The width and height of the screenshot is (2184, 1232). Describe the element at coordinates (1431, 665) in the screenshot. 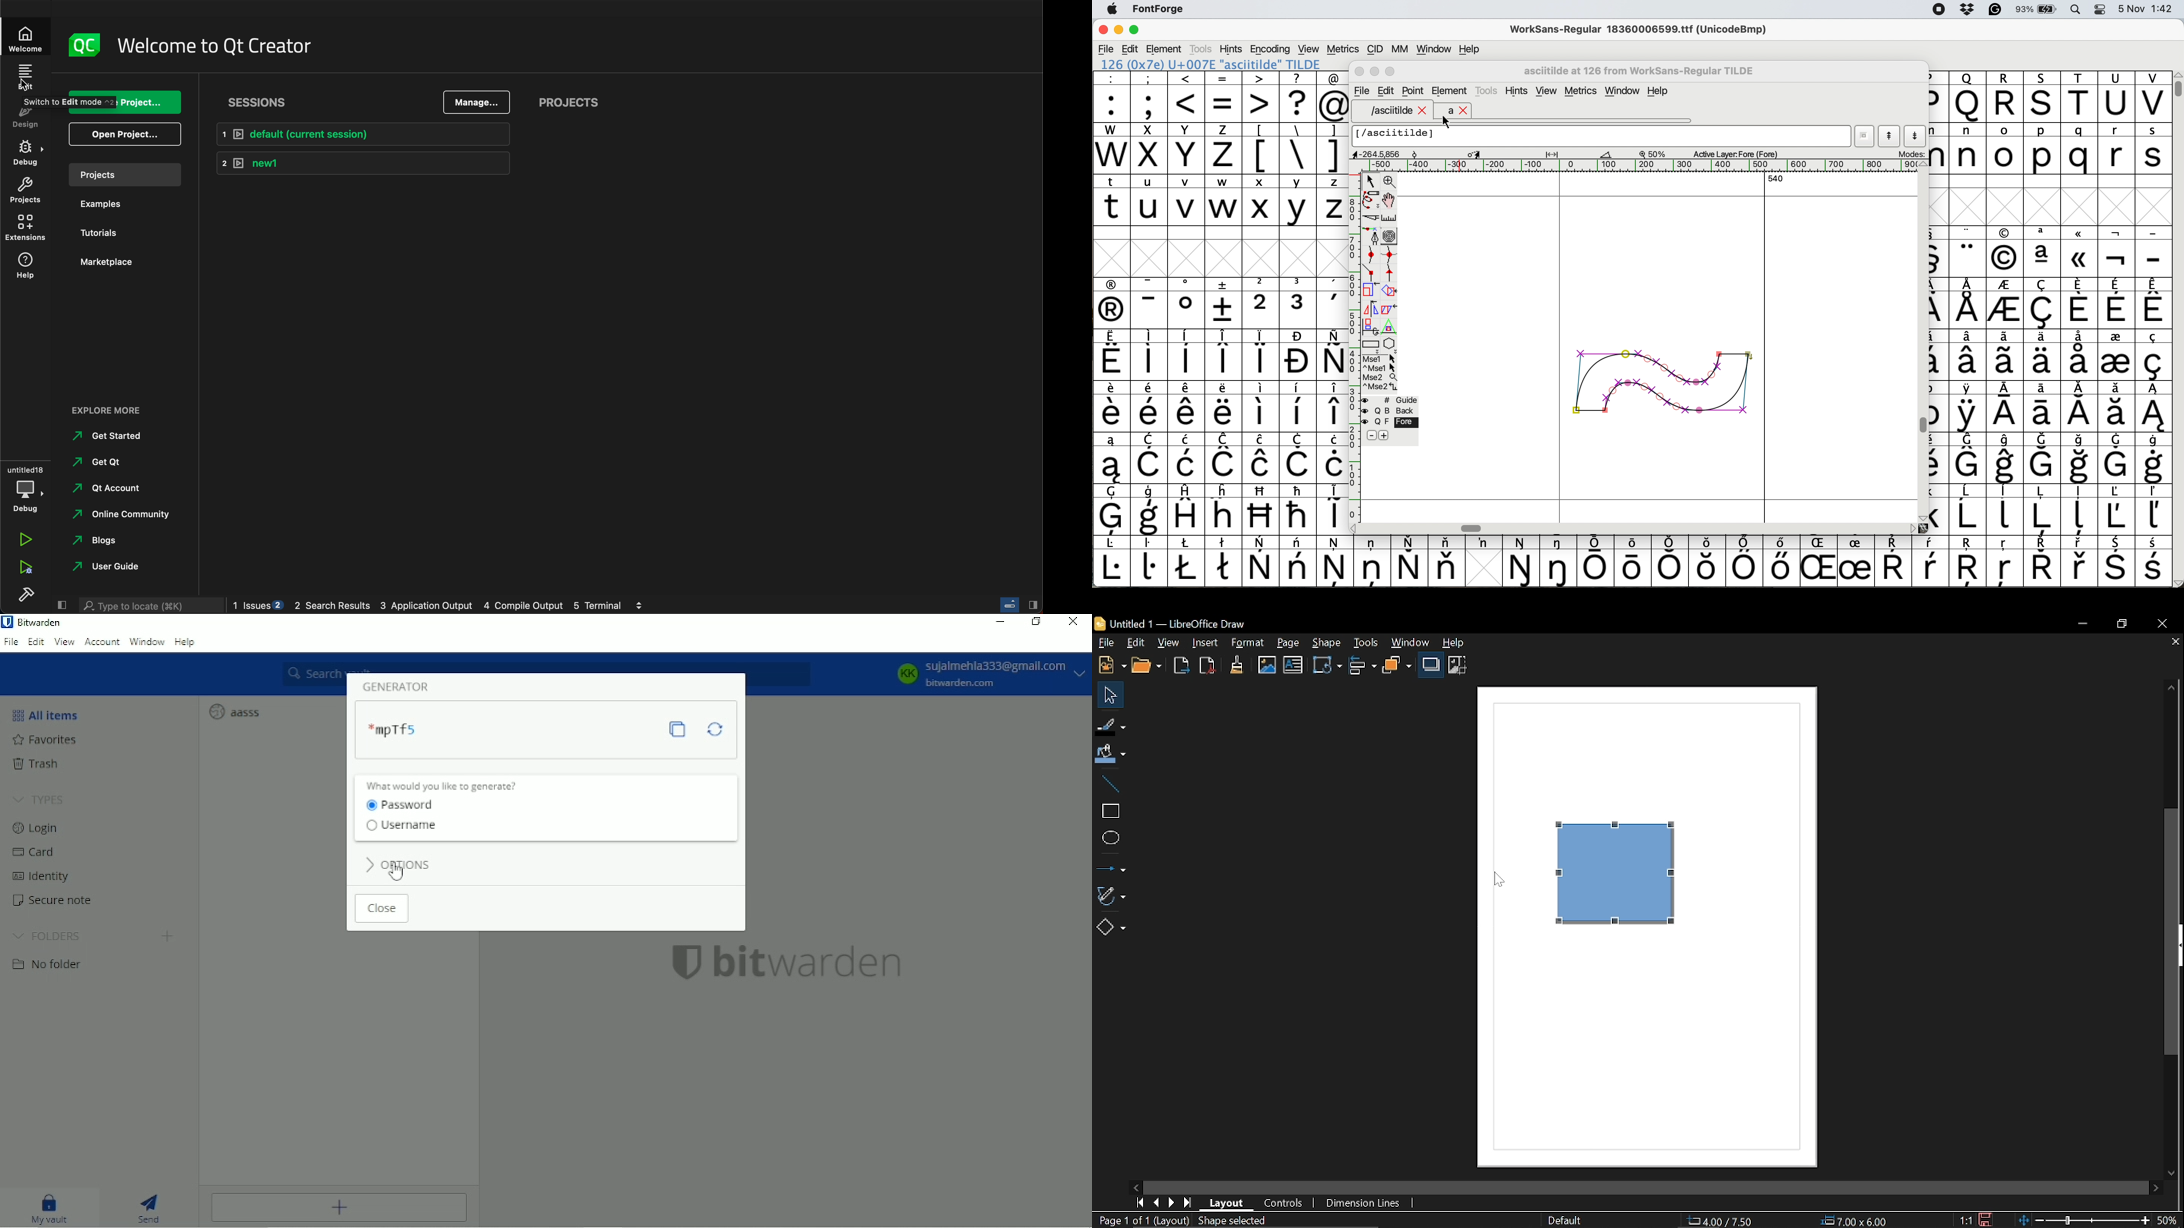

I see `Shadow` at that location.